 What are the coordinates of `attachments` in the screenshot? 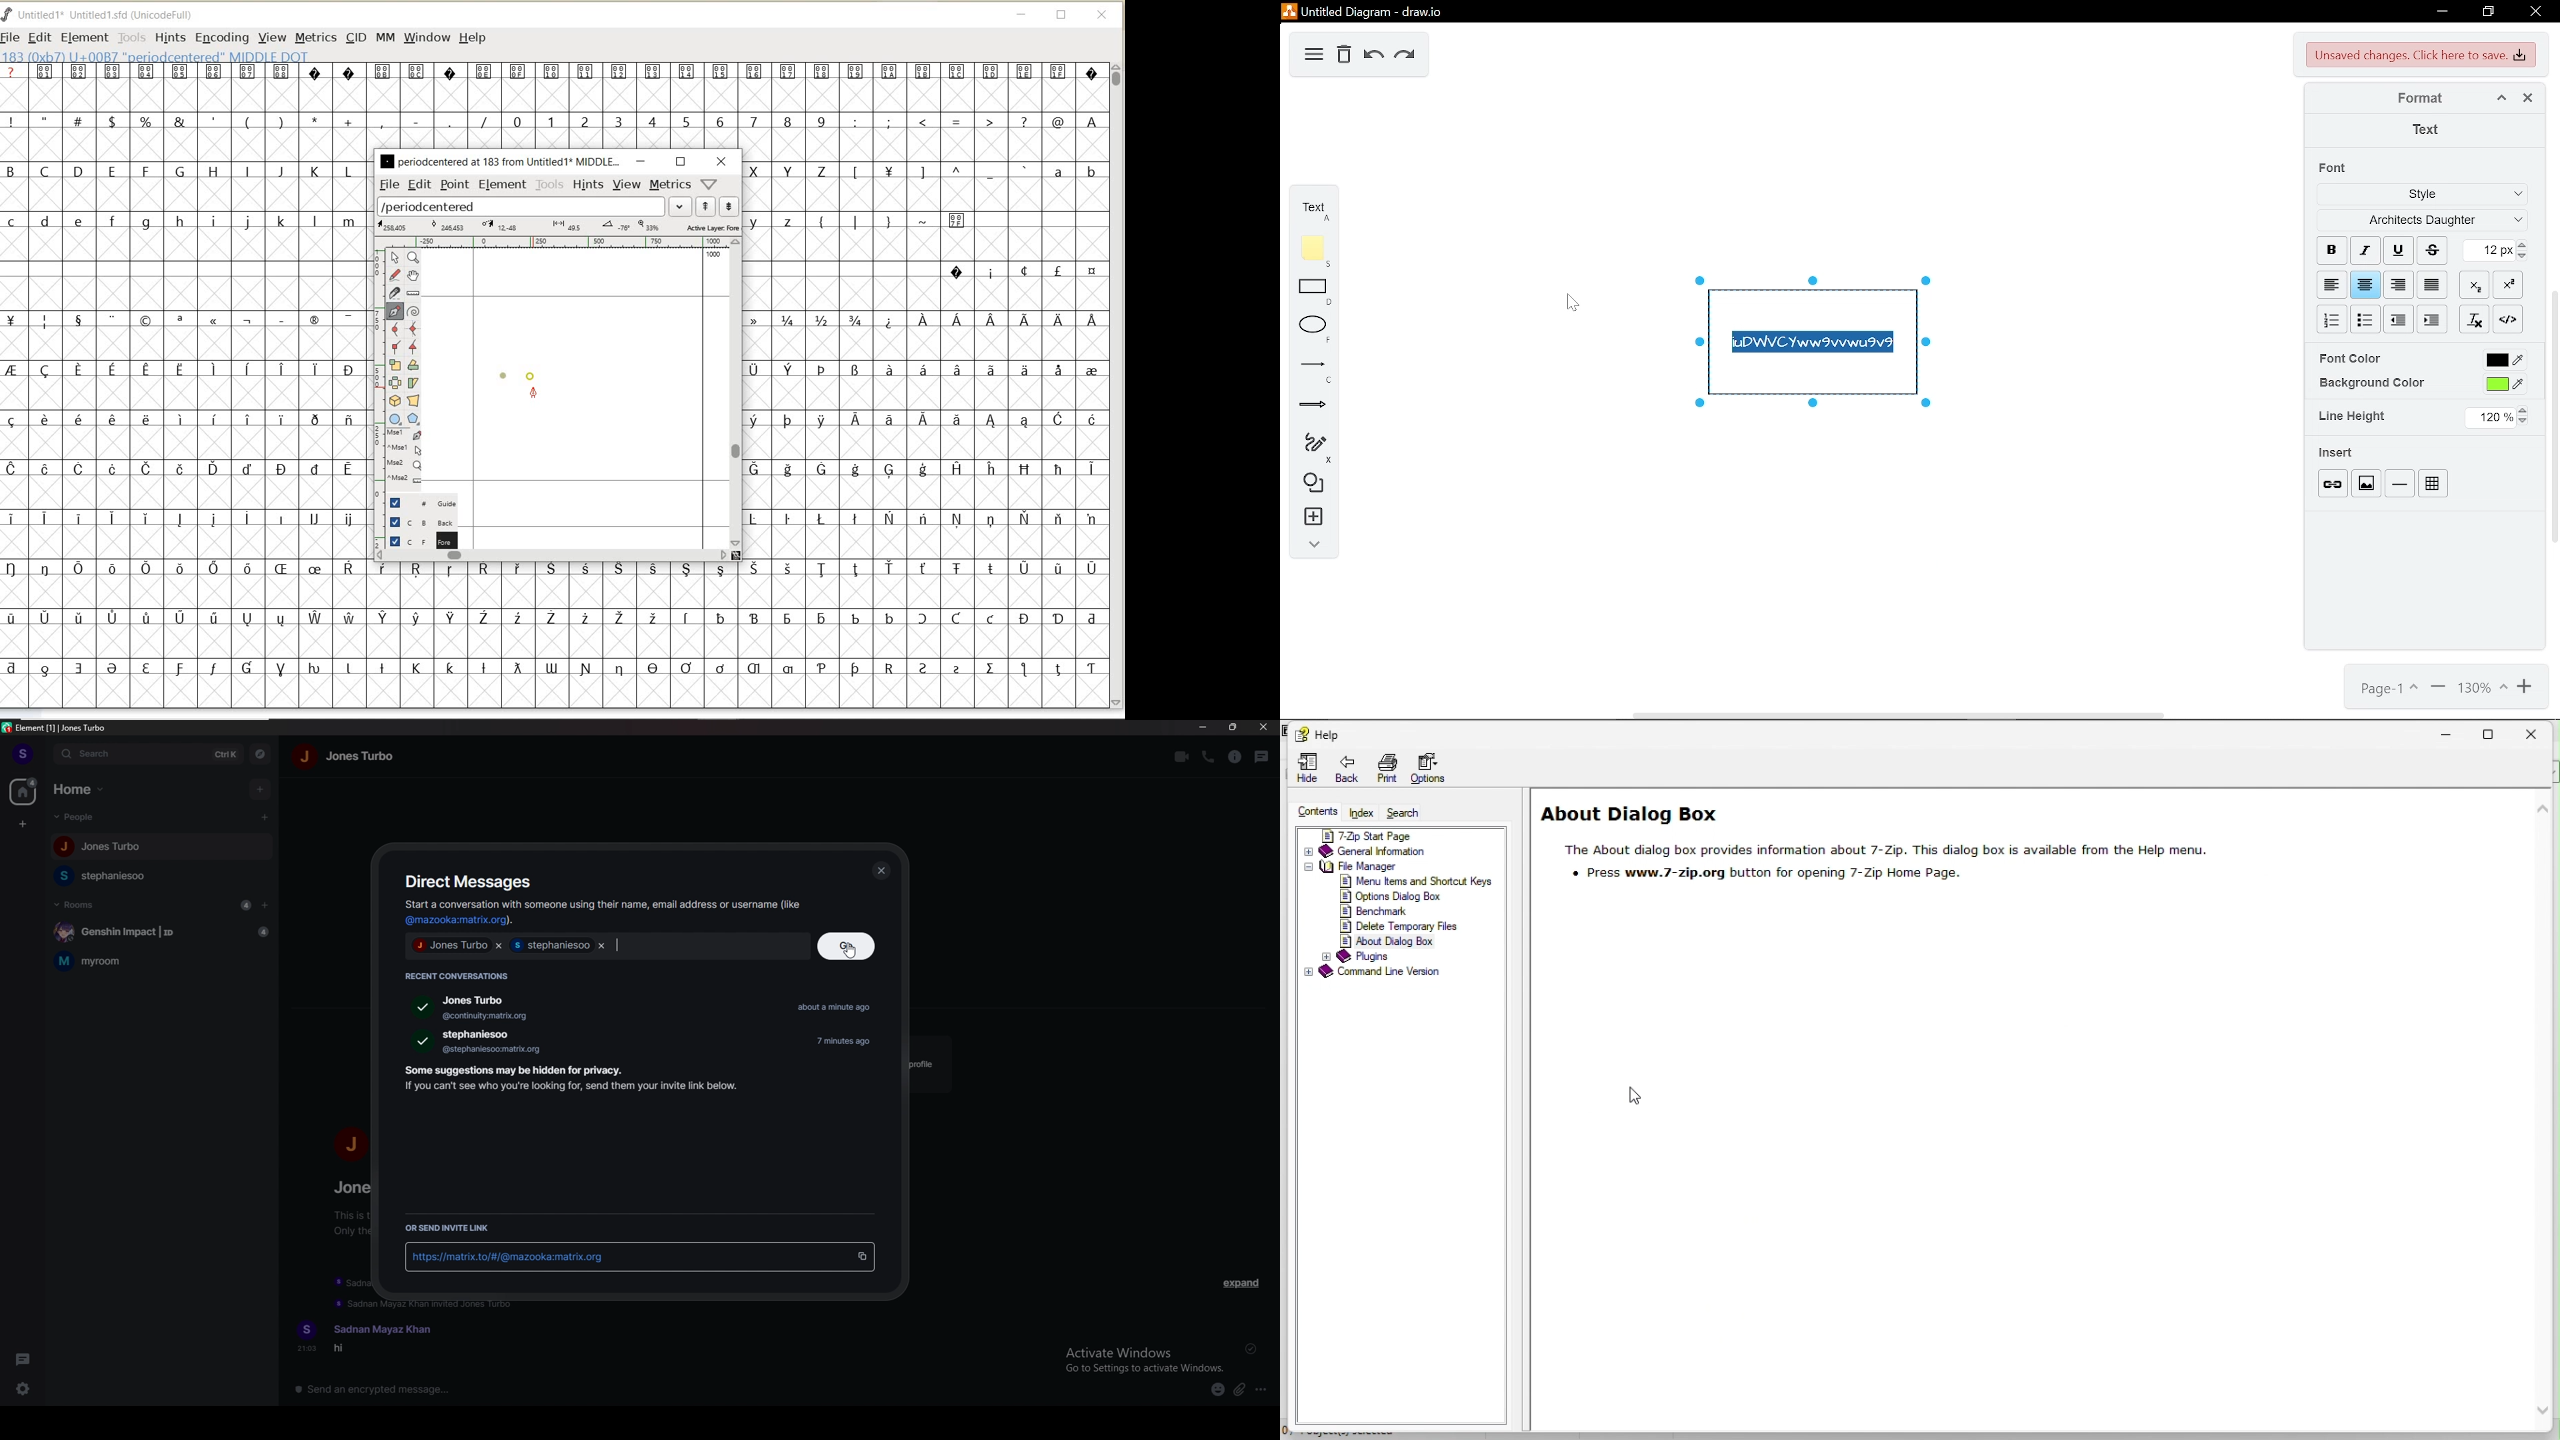 It's located at (1239, 1391).